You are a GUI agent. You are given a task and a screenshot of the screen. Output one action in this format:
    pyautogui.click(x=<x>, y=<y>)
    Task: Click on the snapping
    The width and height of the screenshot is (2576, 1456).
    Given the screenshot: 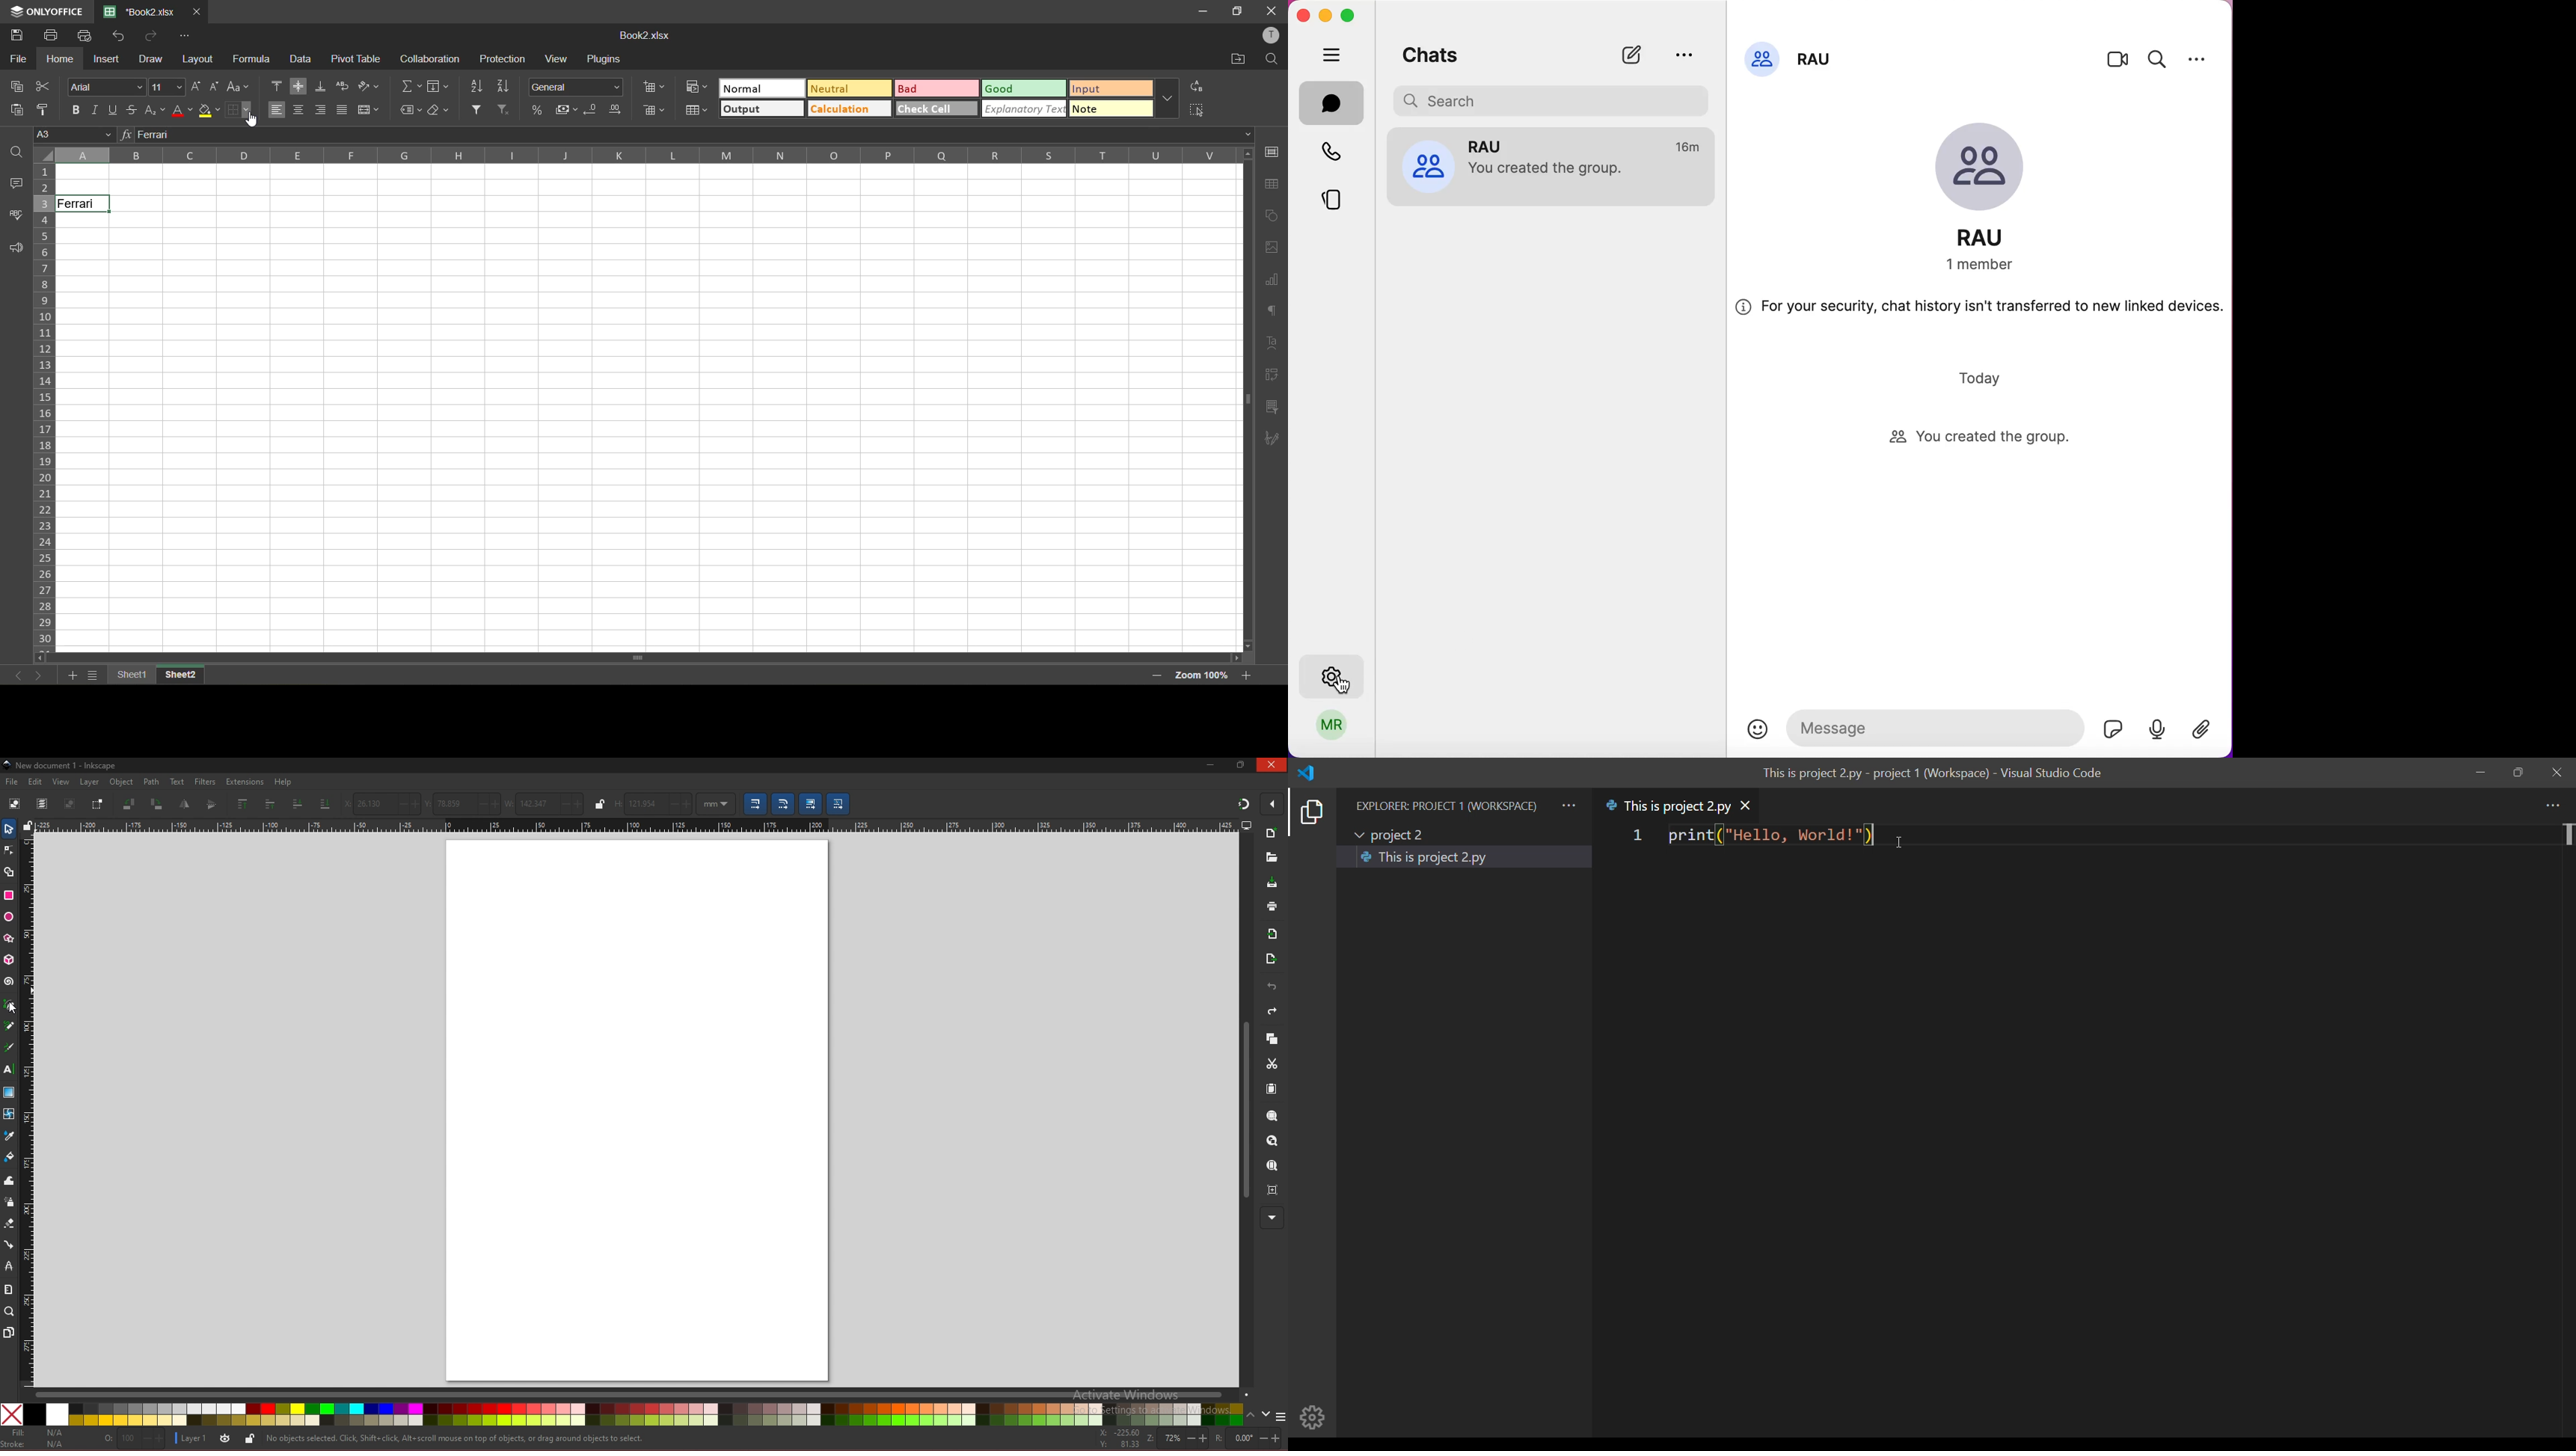 What is the action you would take?
    pyautogui.click(x=1244, y=803)
    